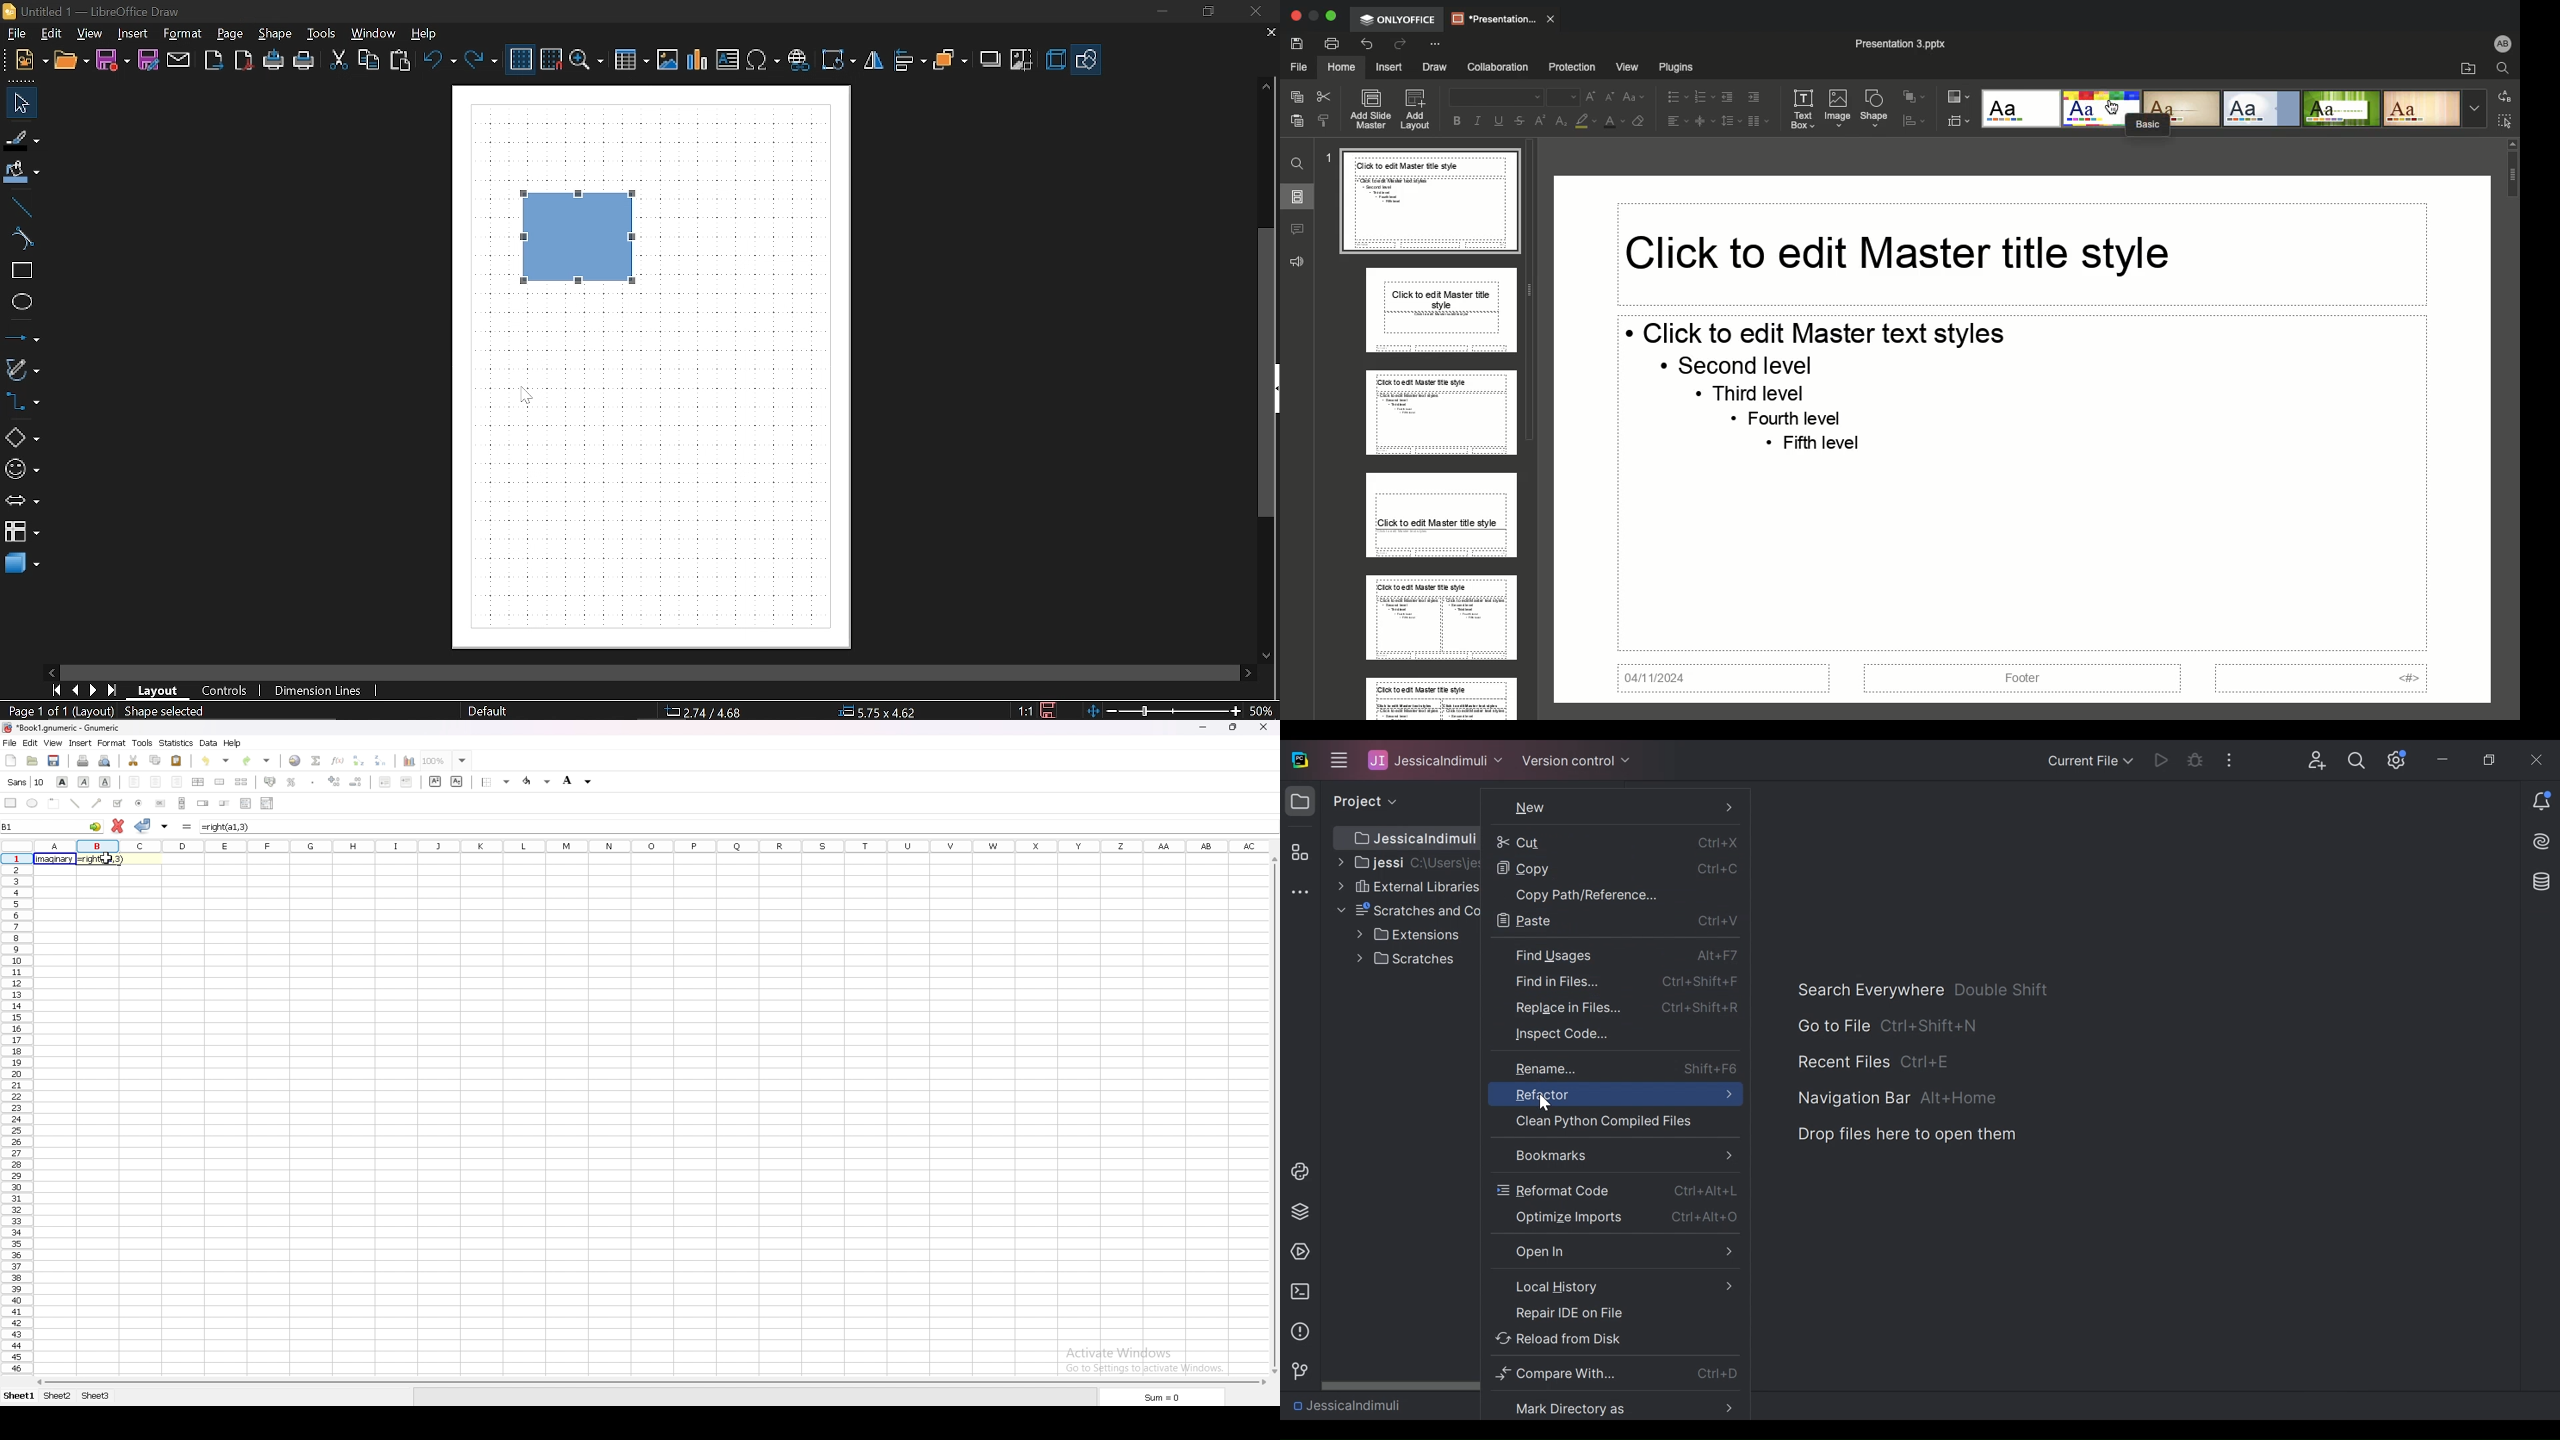  What do you see at coordinates (651, 1383) in the screenshot?
I see `scroll bar` at bounding box center [651, 1383].